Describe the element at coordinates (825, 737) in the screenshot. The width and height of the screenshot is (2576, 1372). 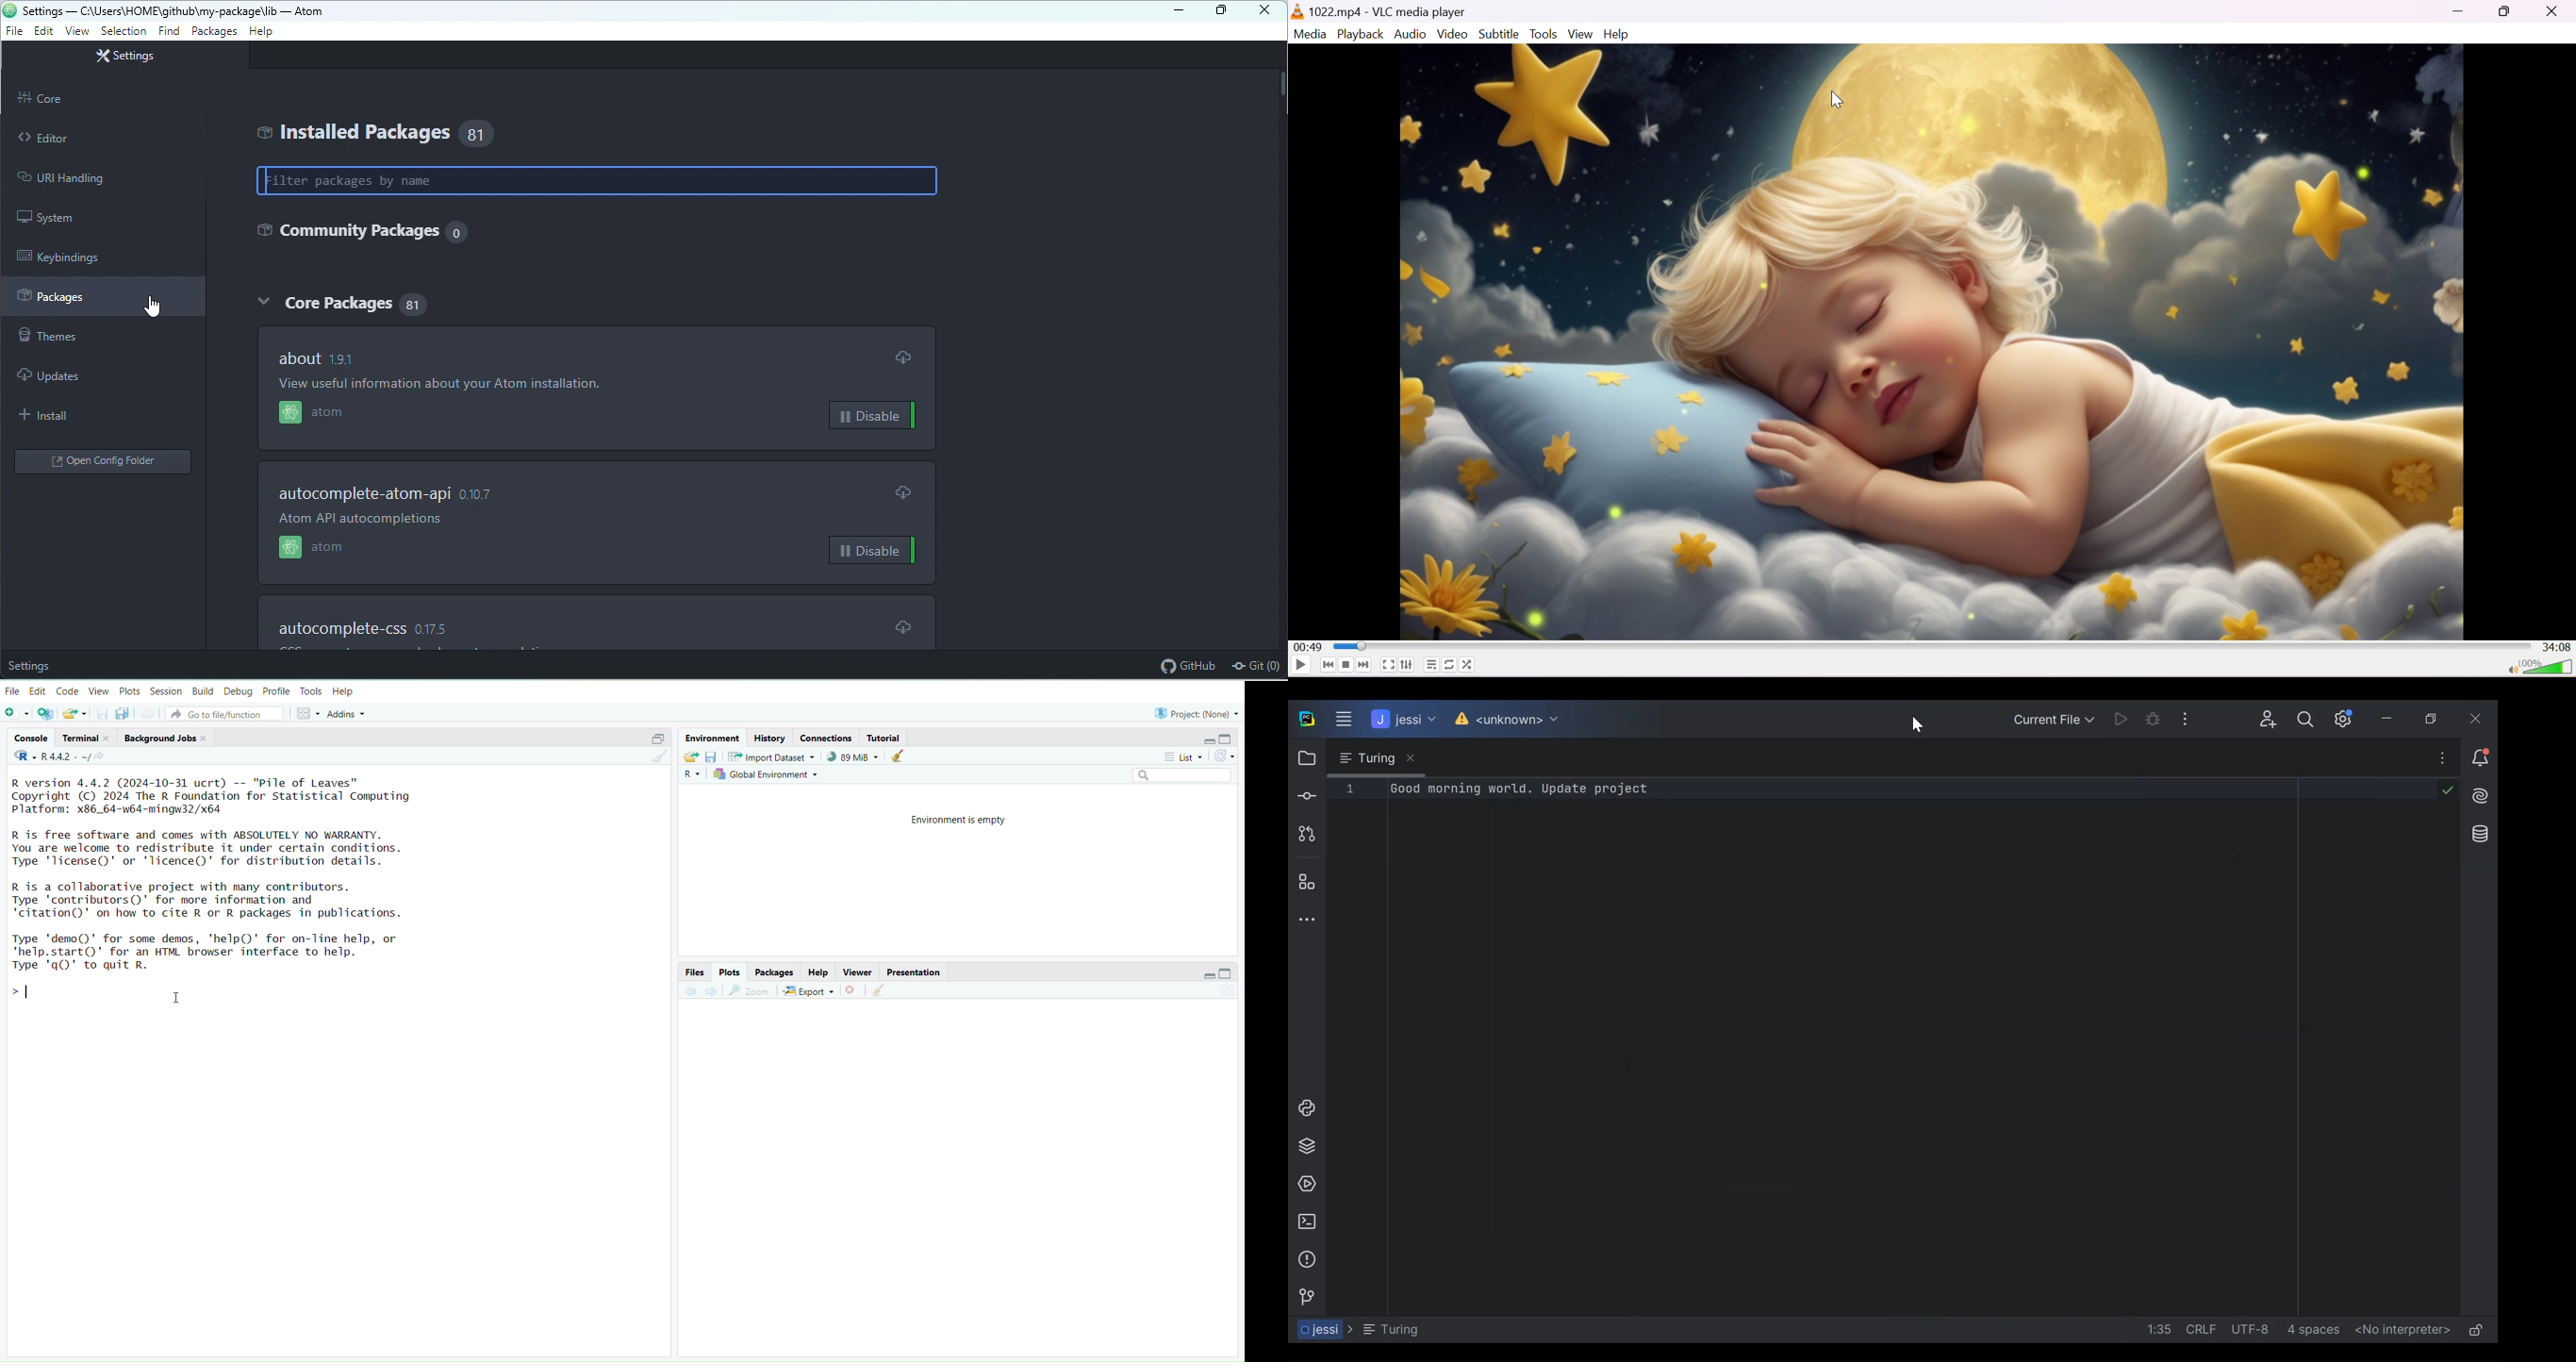
I see `Connections` at that location.